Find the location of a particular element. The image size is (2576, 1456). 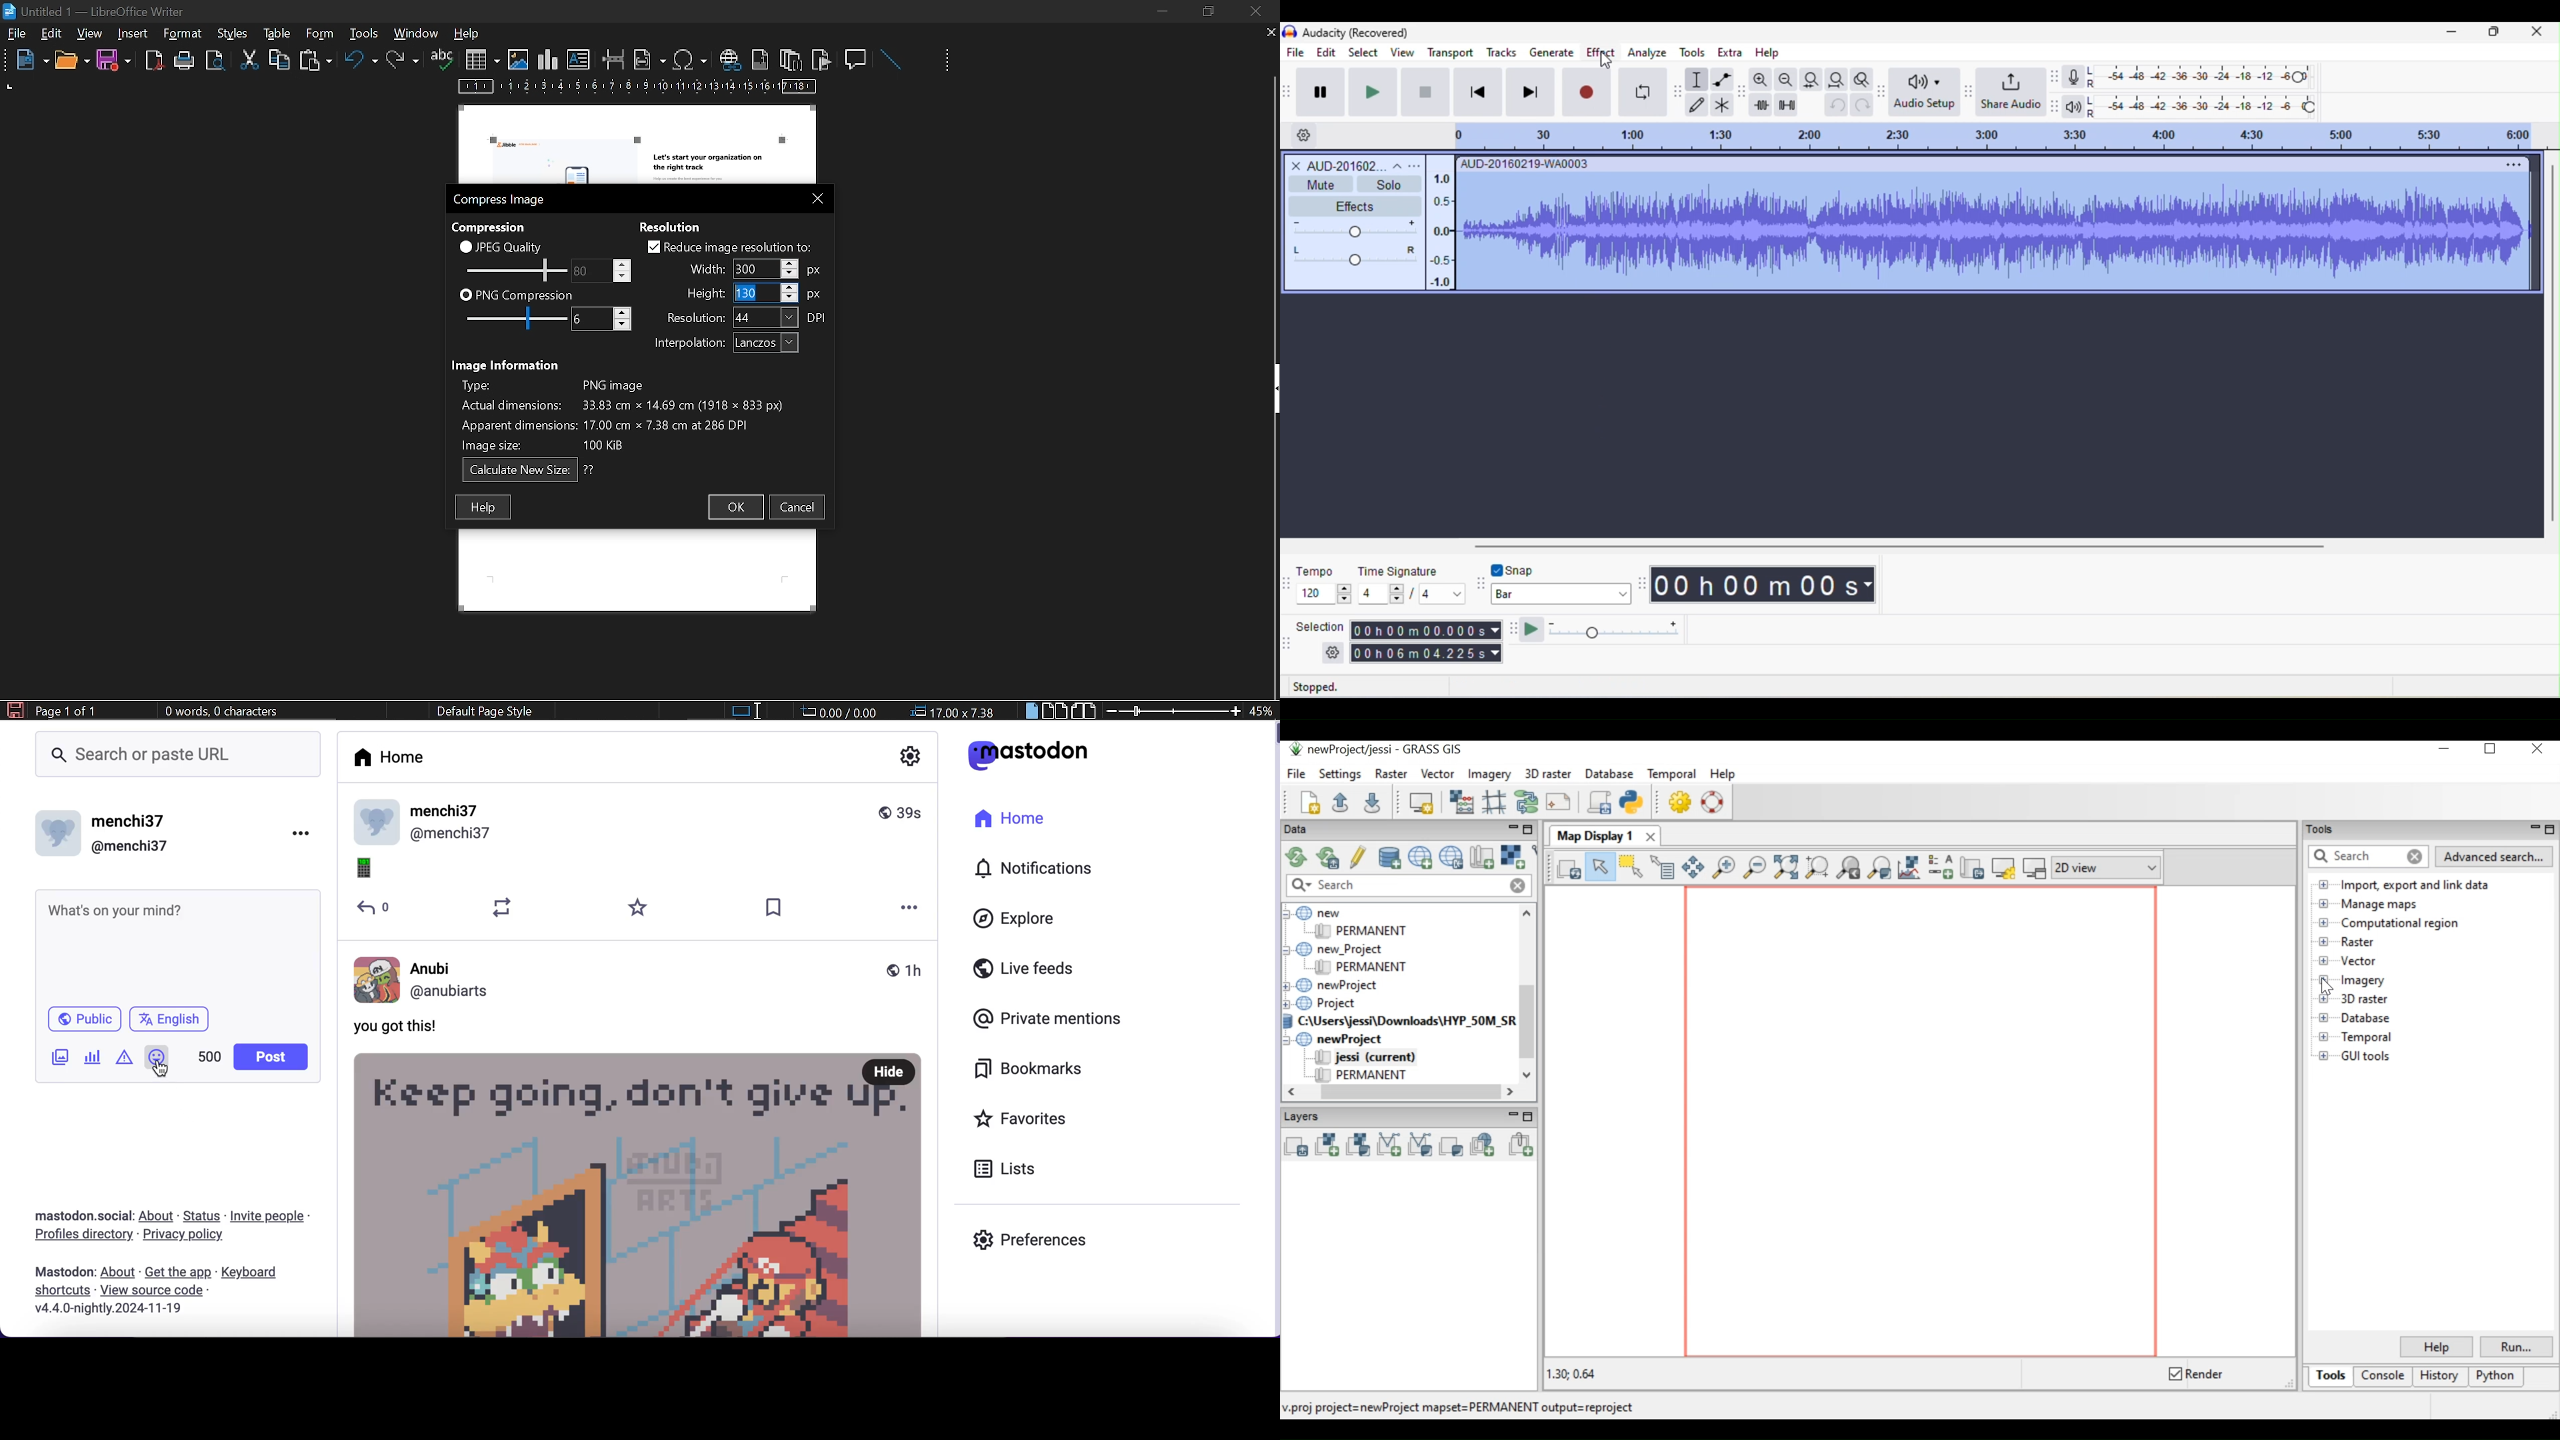

insert endnote is located at coordinates (790, 59).